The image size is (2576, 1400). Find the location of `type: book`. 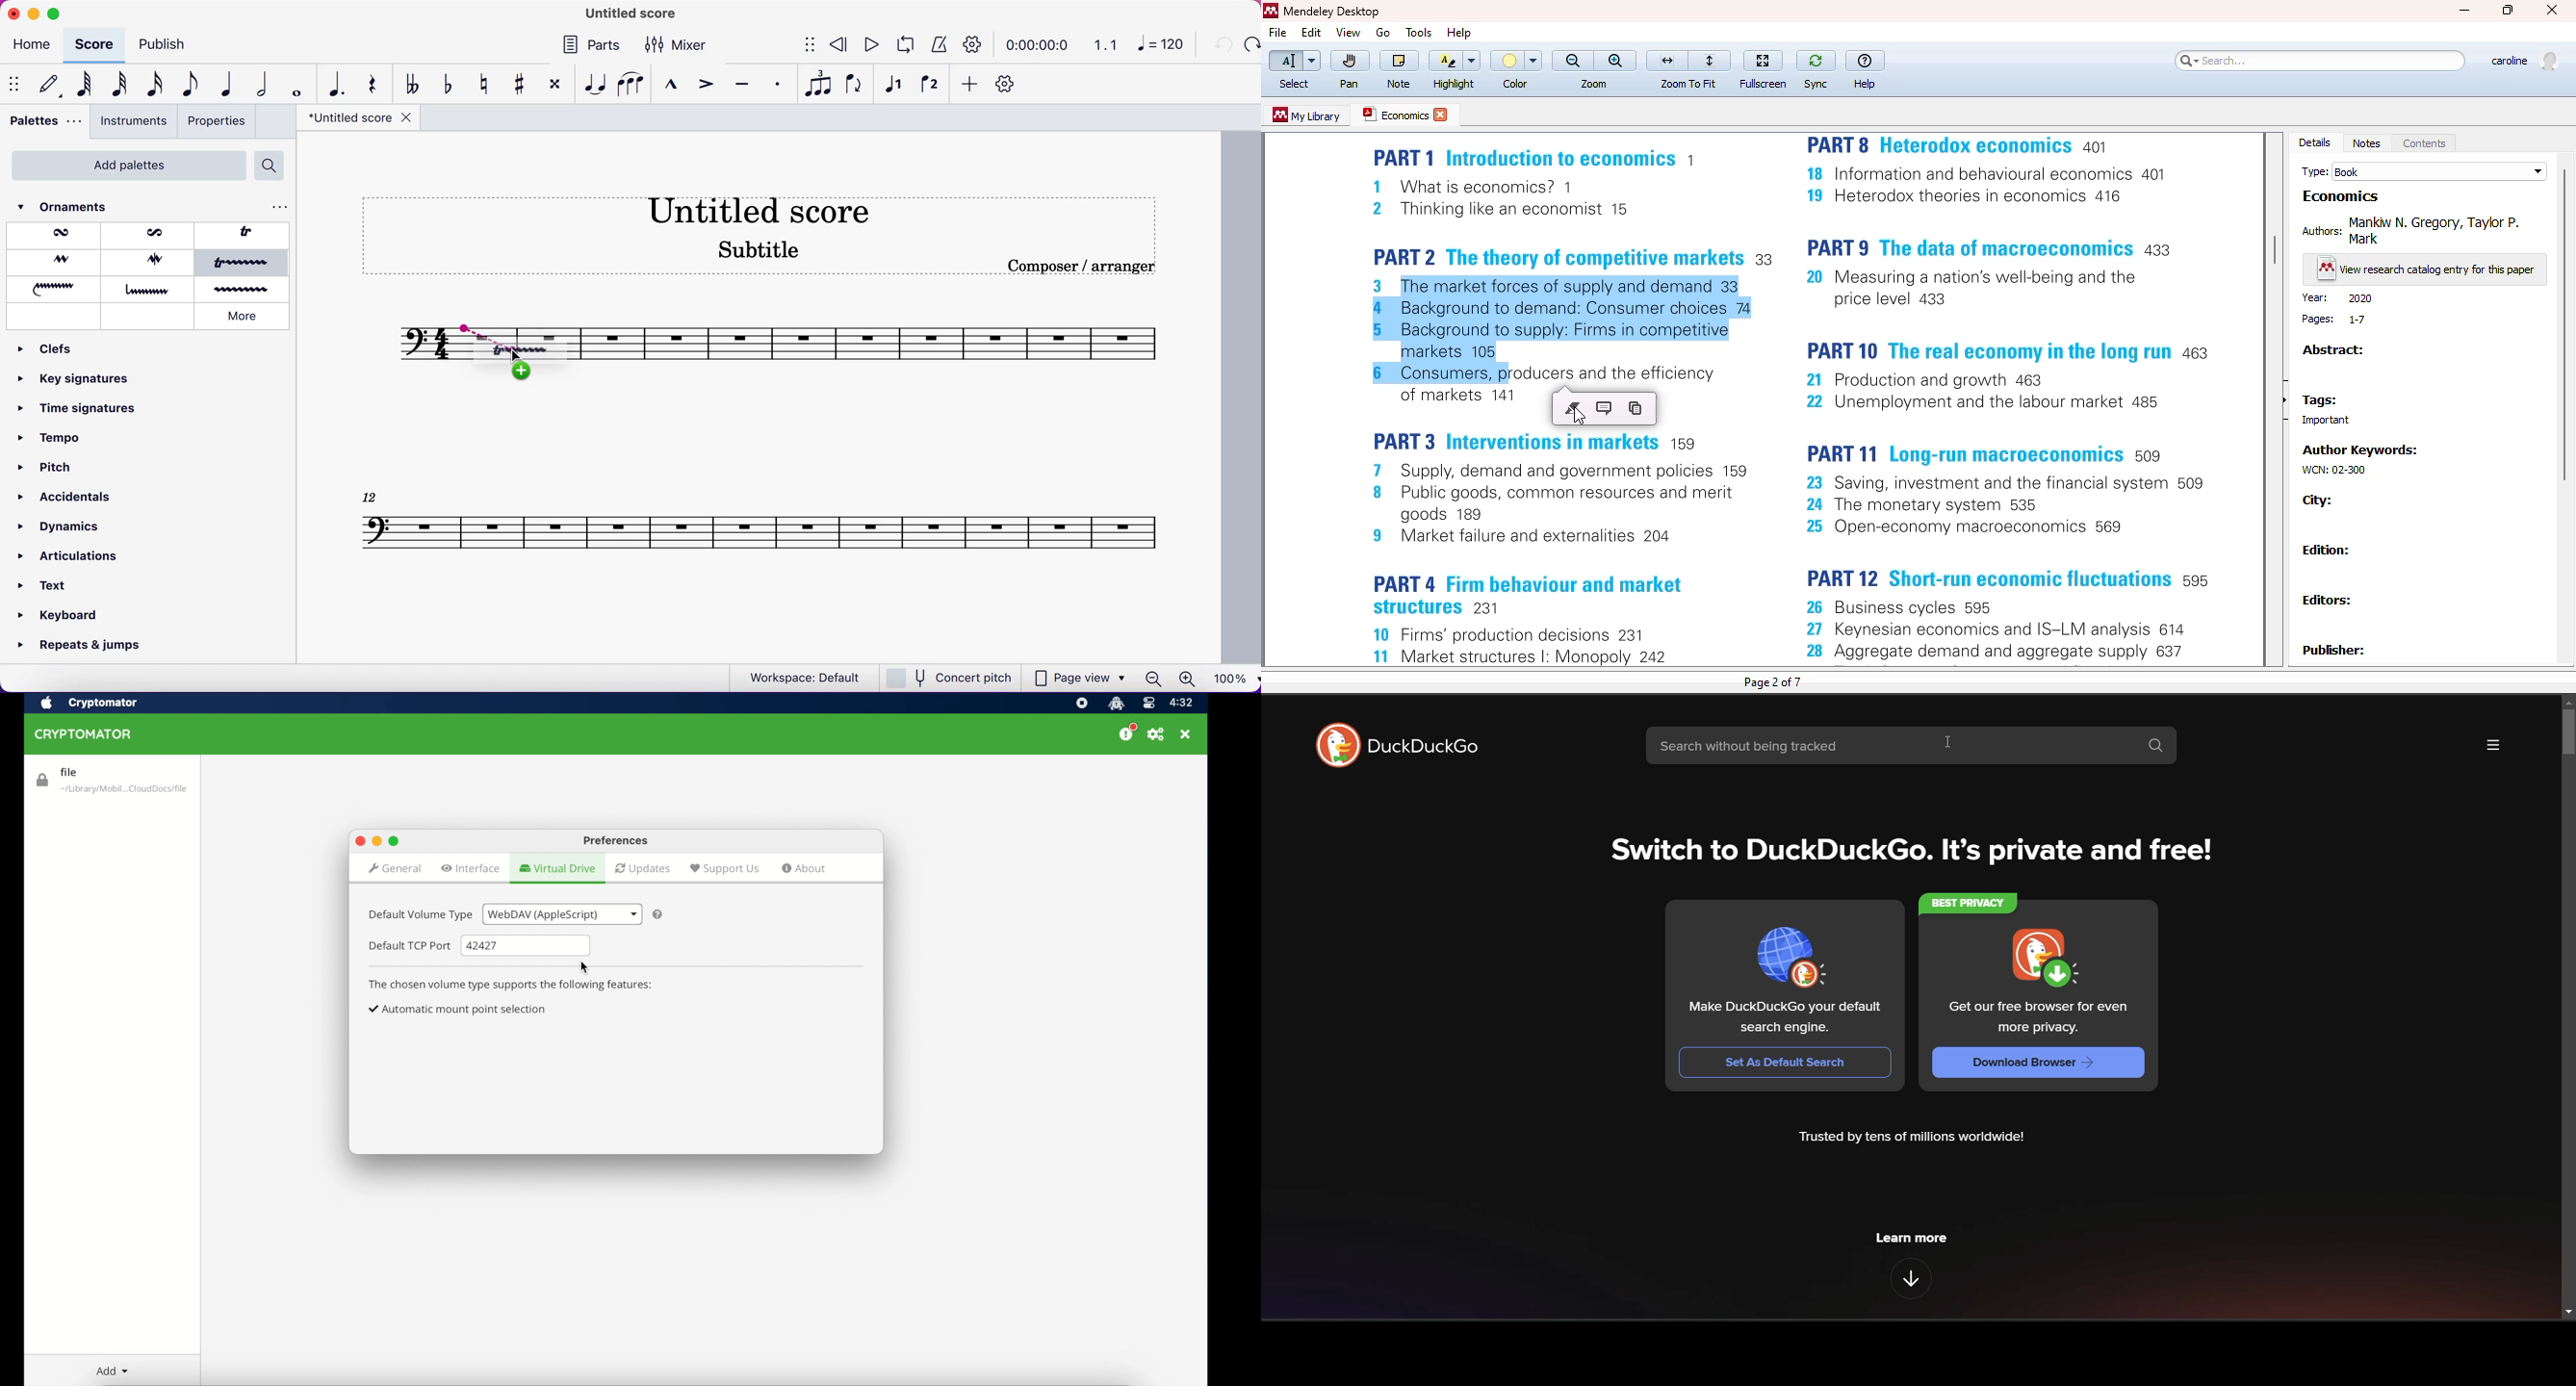

type: book is located at coordinates (2424, 171).